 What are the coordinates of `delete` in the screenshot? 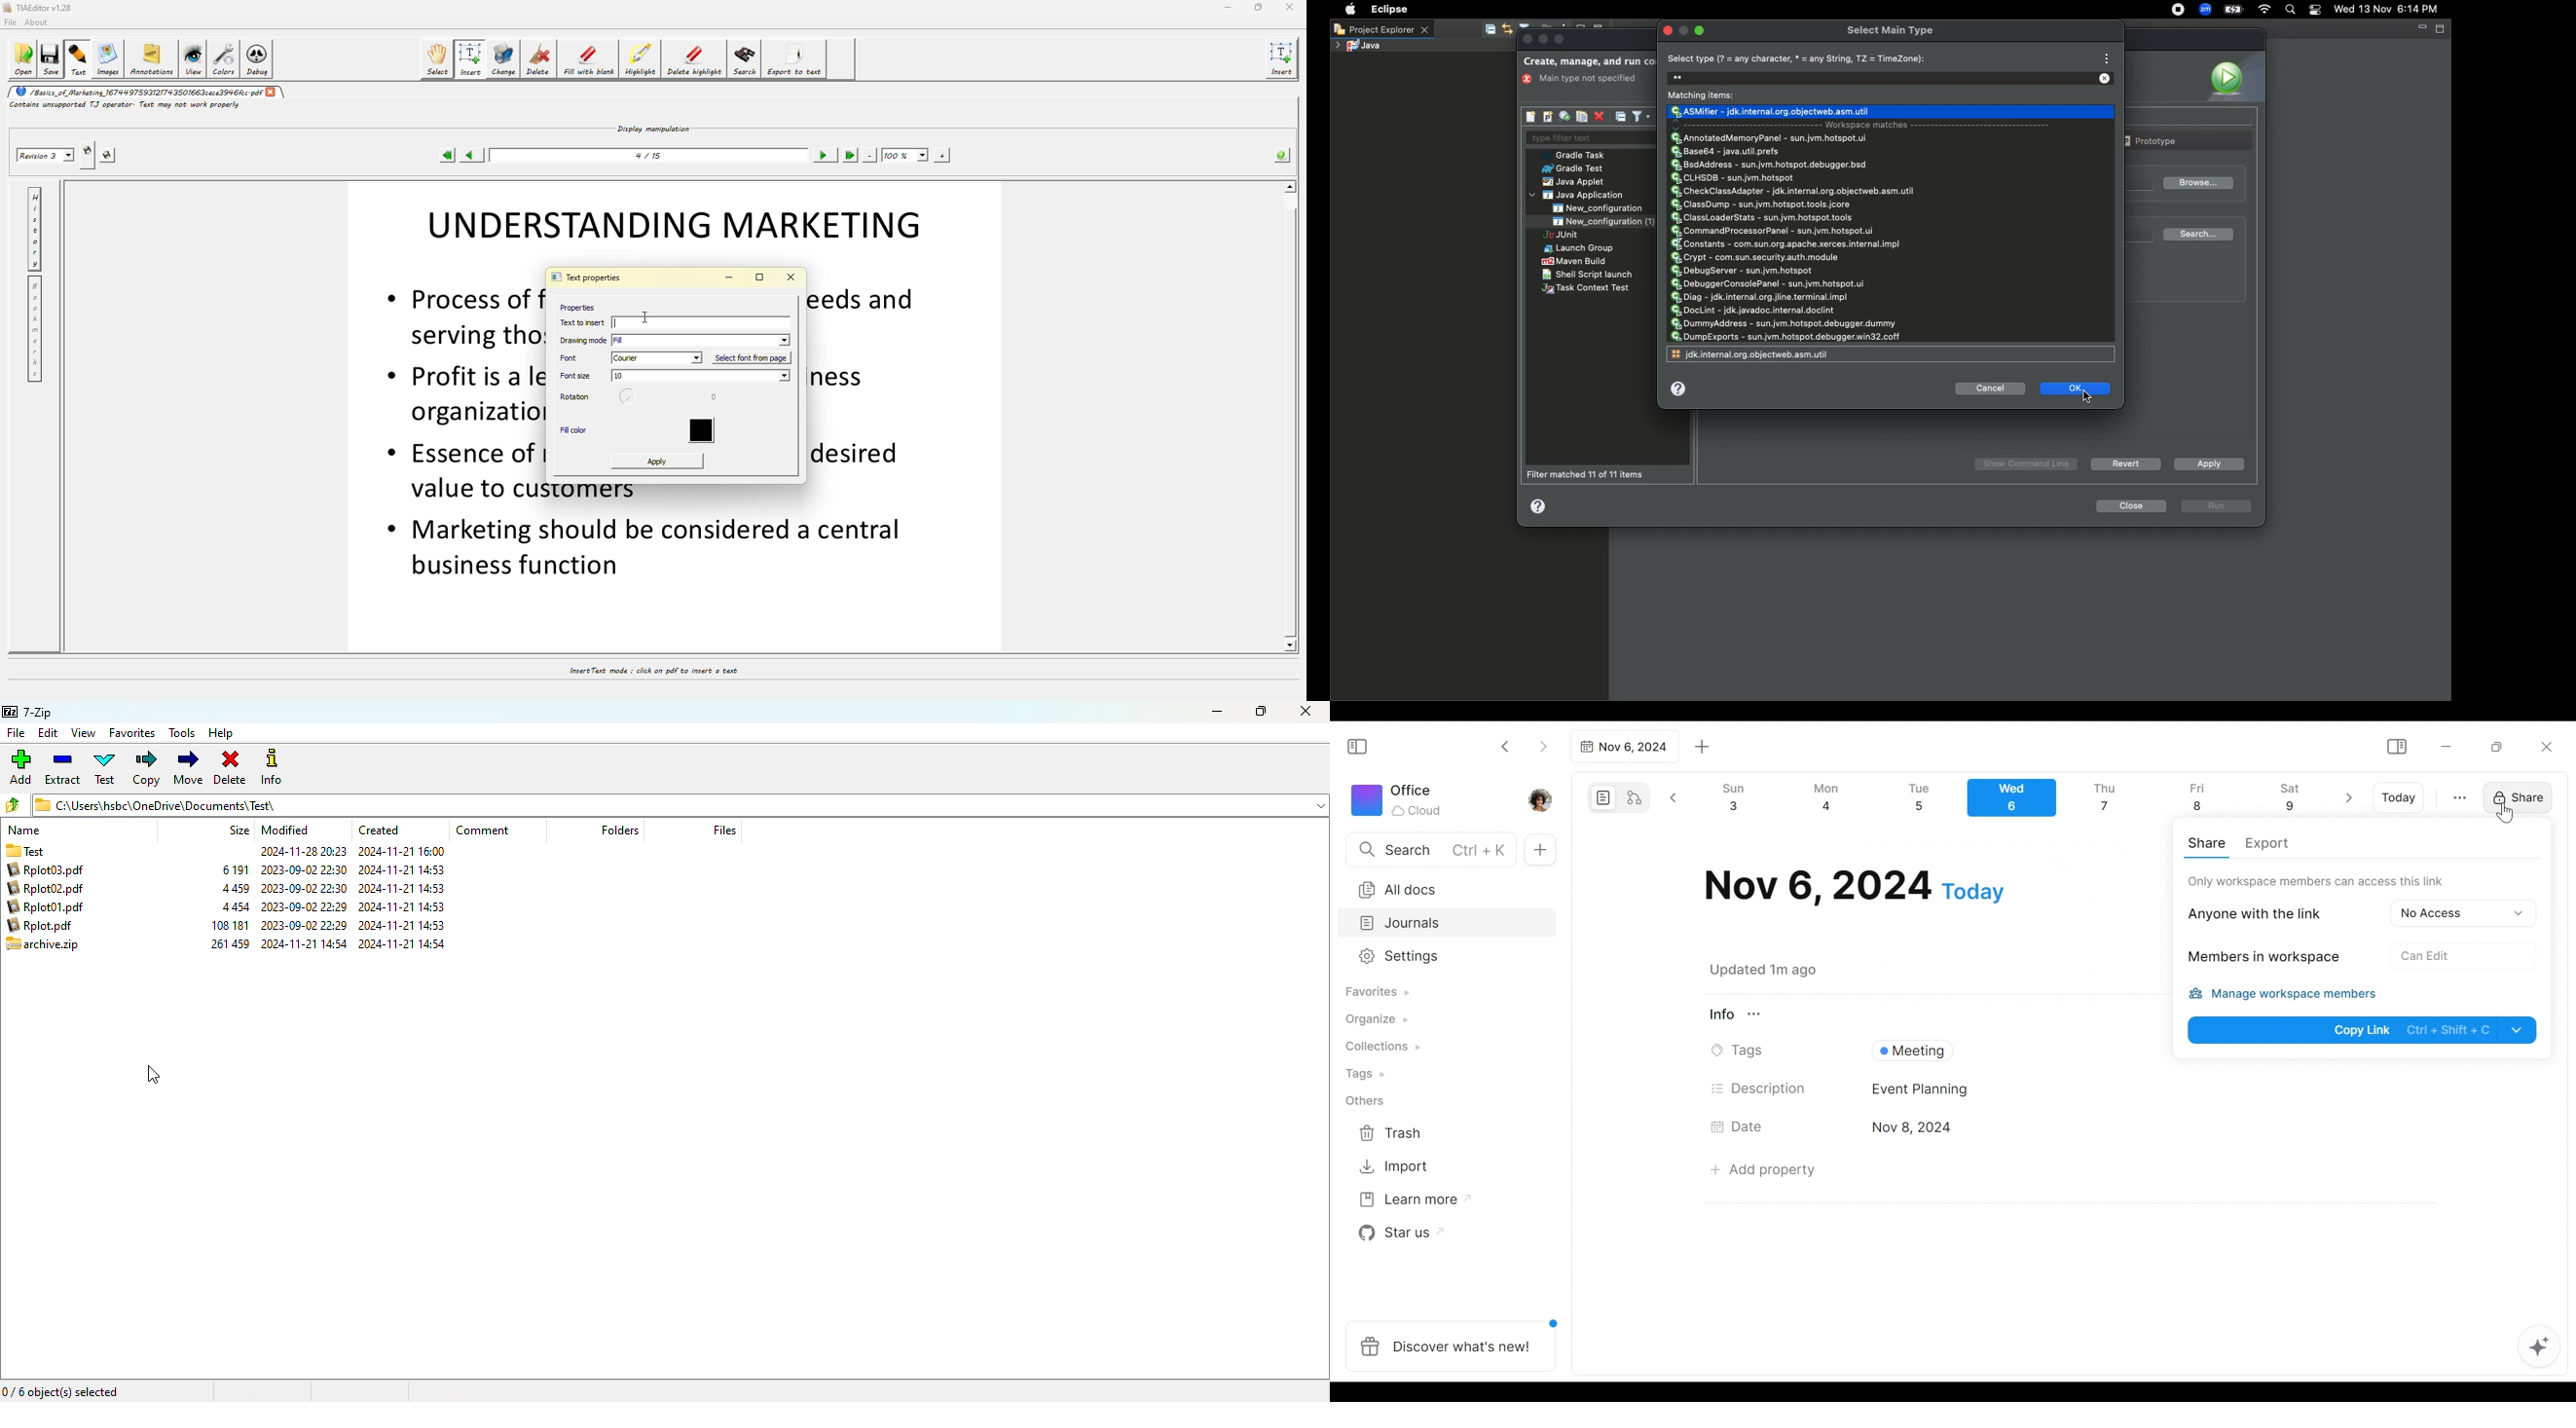 It's located at (231, 767).